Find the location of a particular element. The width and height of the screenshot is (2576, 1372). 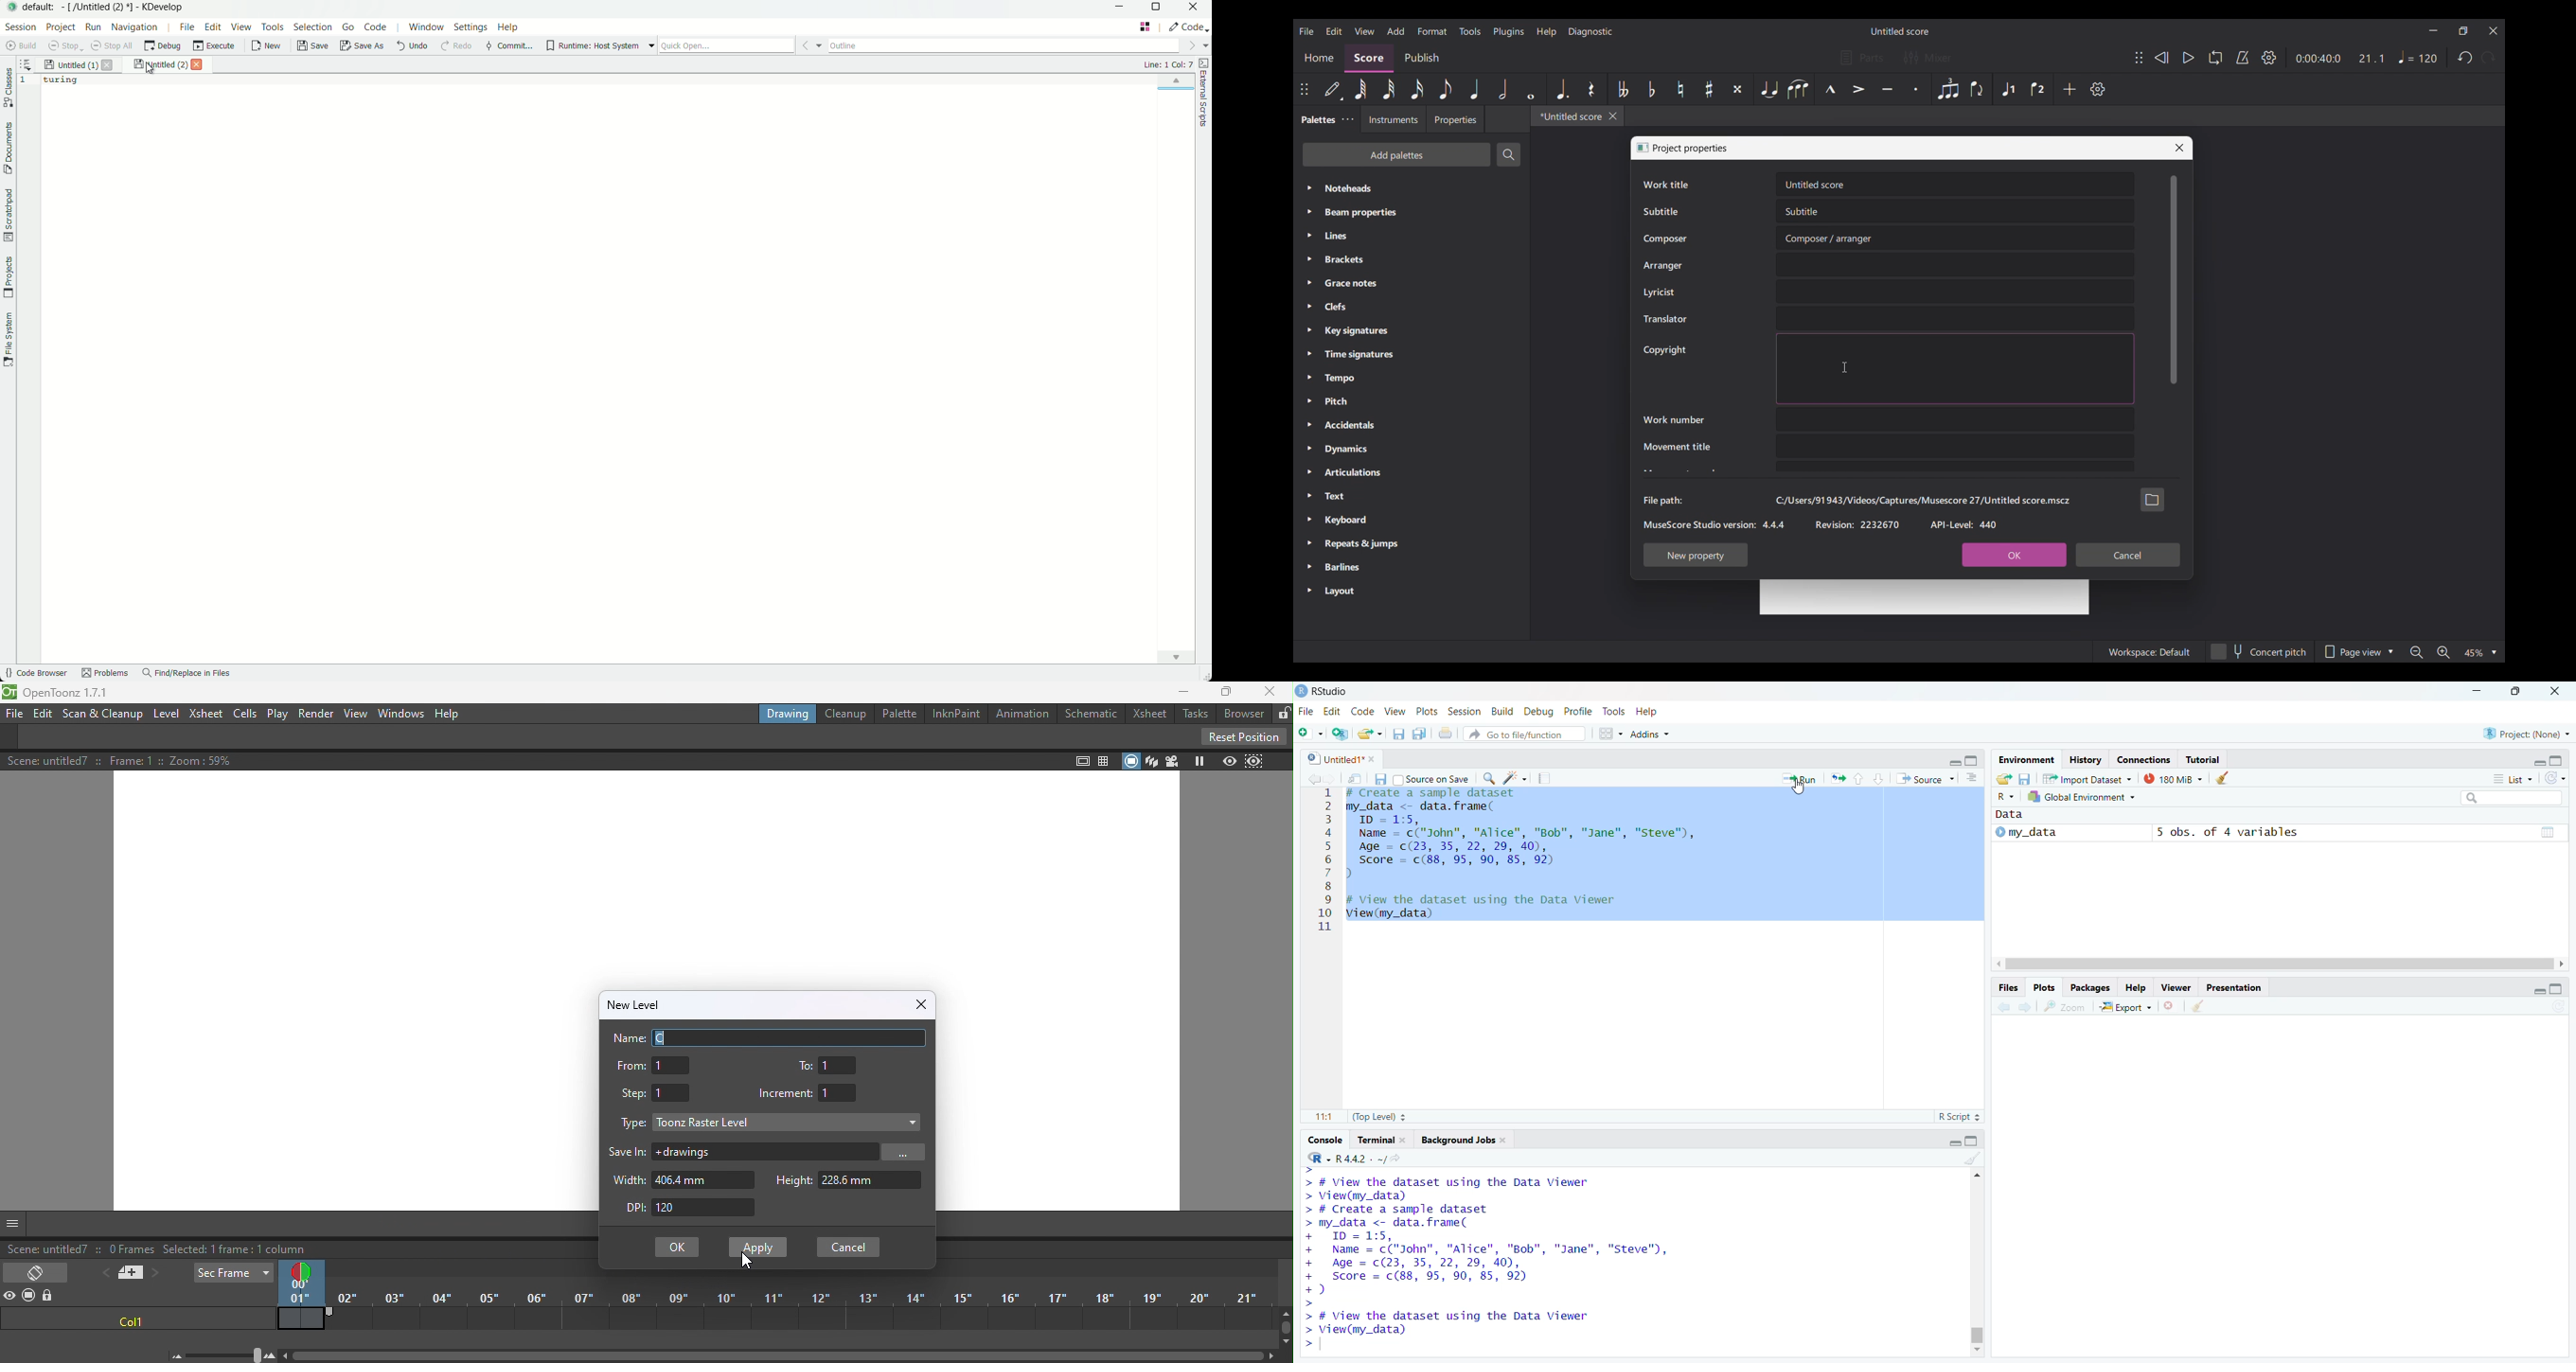

Increment is located at coordinates (811, 1093).